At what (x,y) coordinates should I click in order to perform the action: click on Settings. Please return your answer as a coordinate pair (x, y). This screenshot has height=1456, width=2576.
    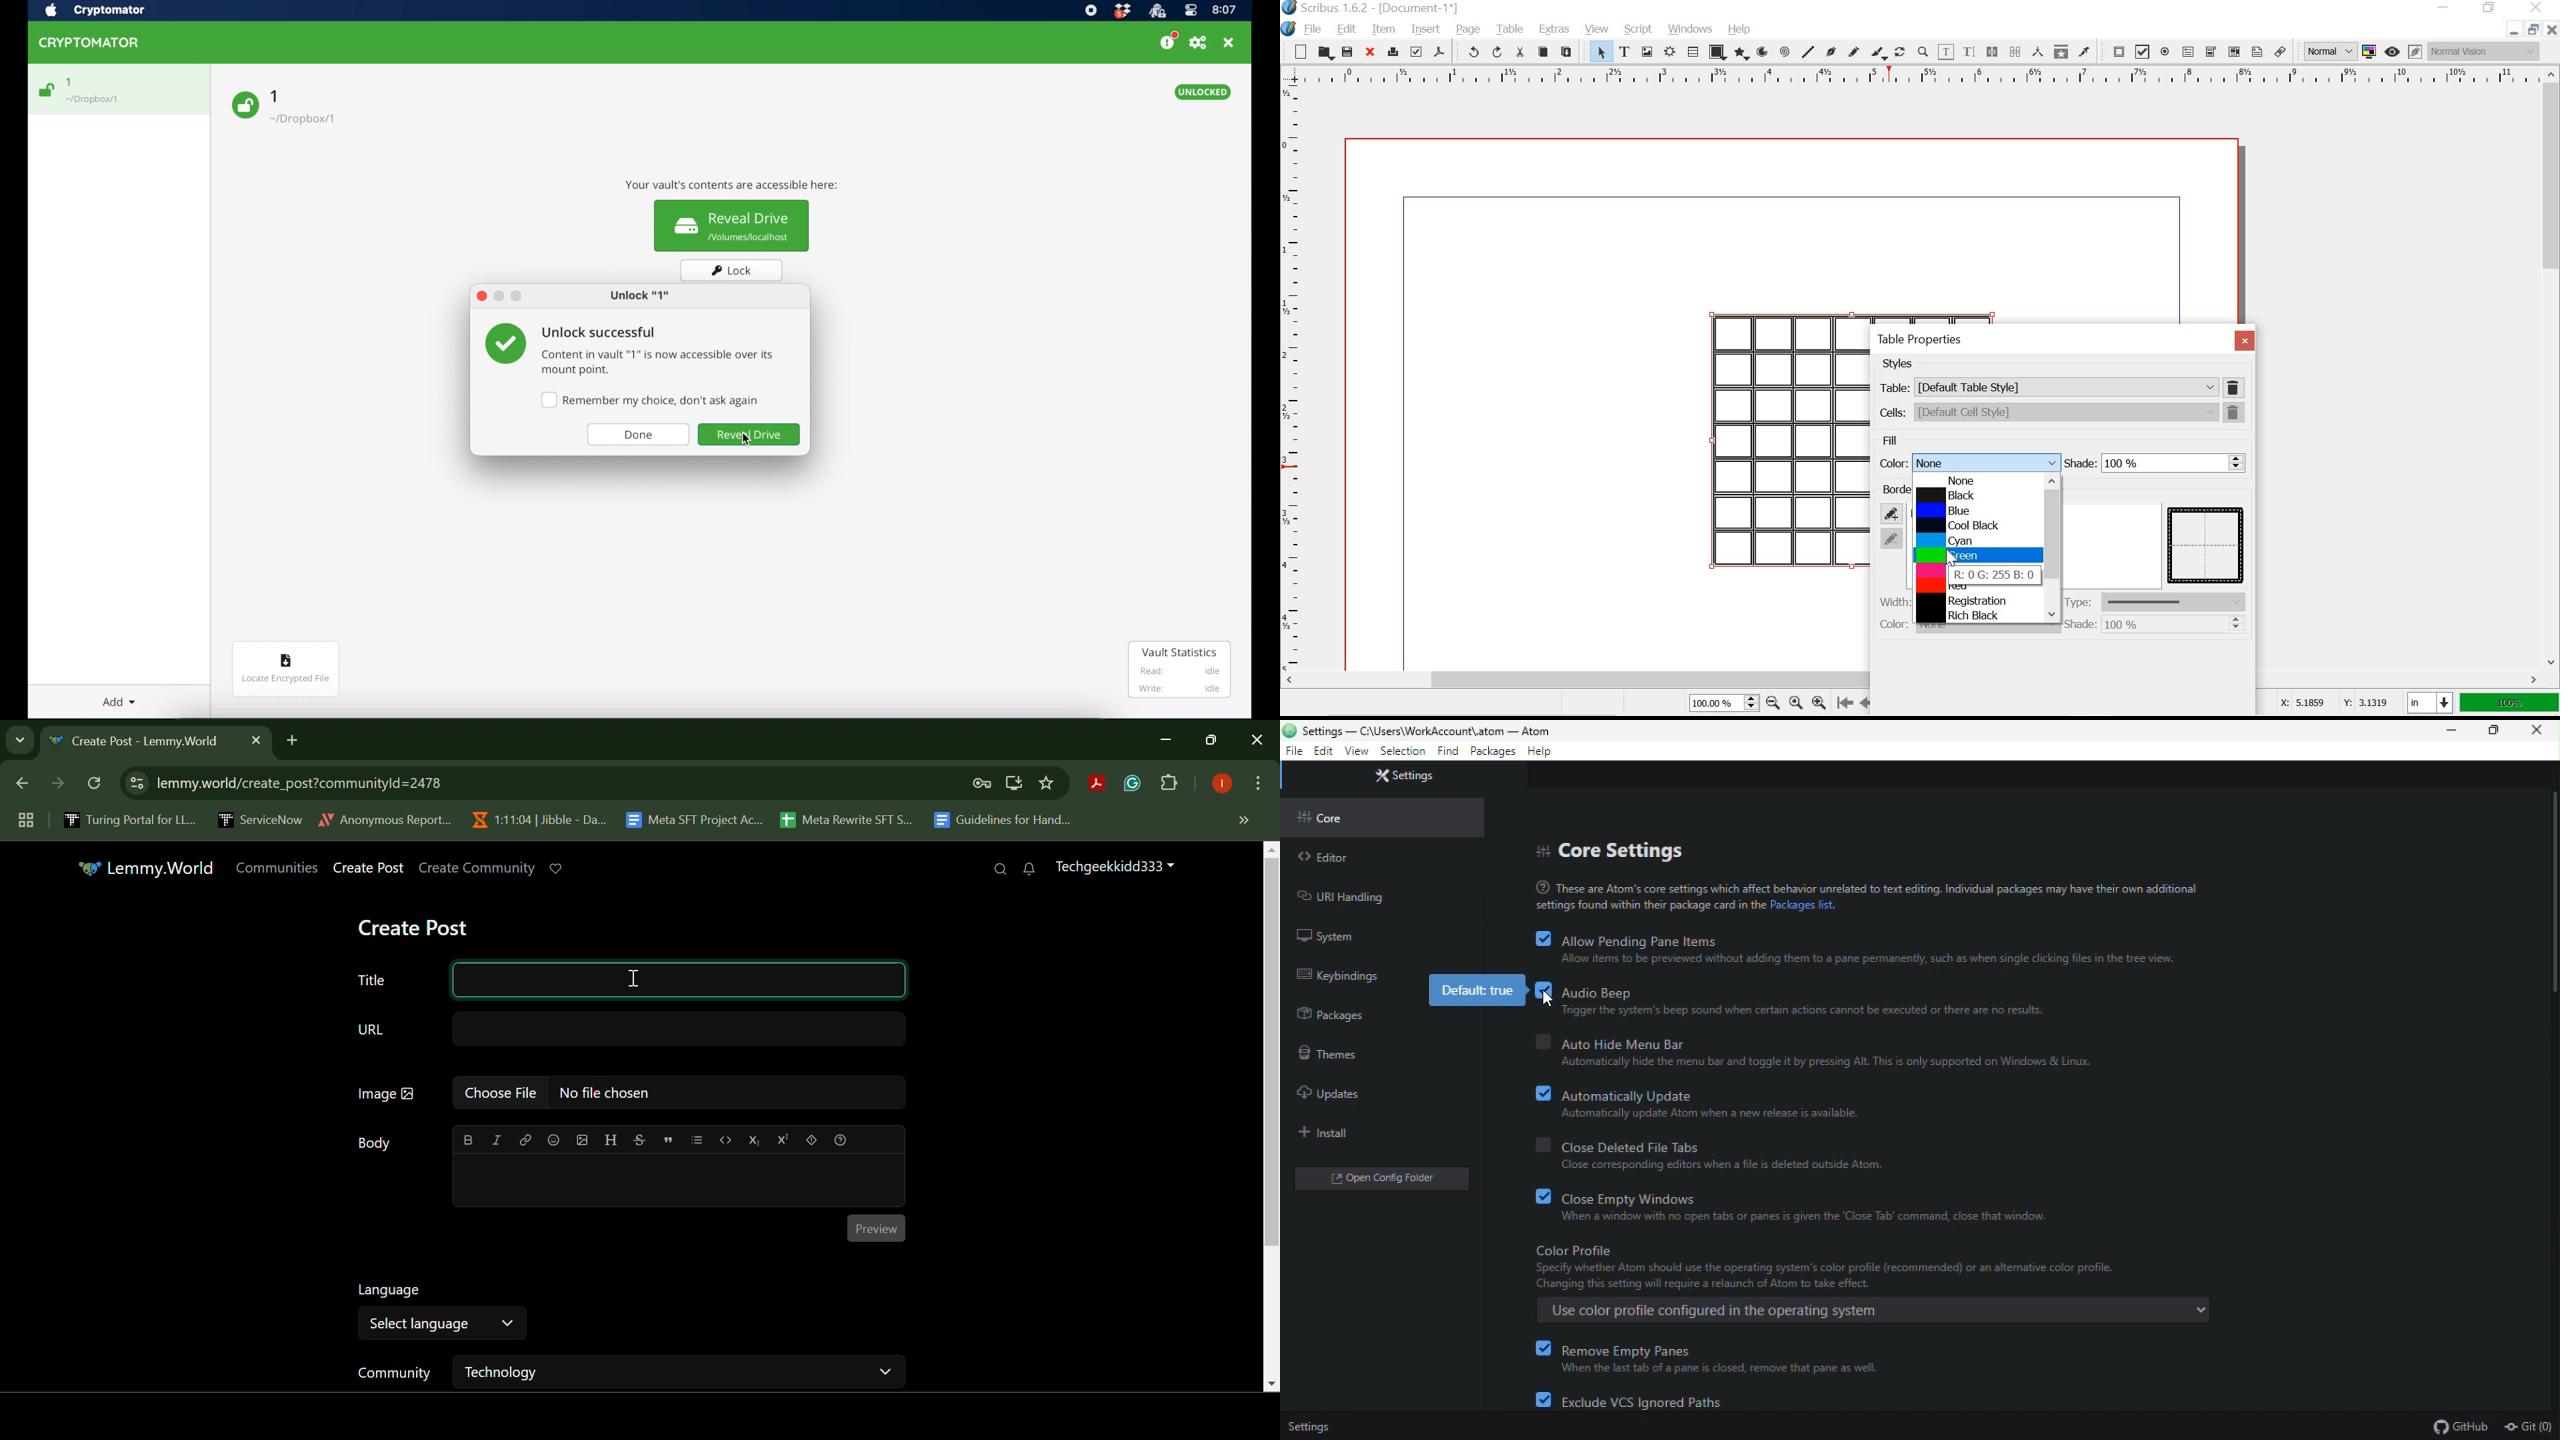
    Looking at the image, I should click on (1406, 775).